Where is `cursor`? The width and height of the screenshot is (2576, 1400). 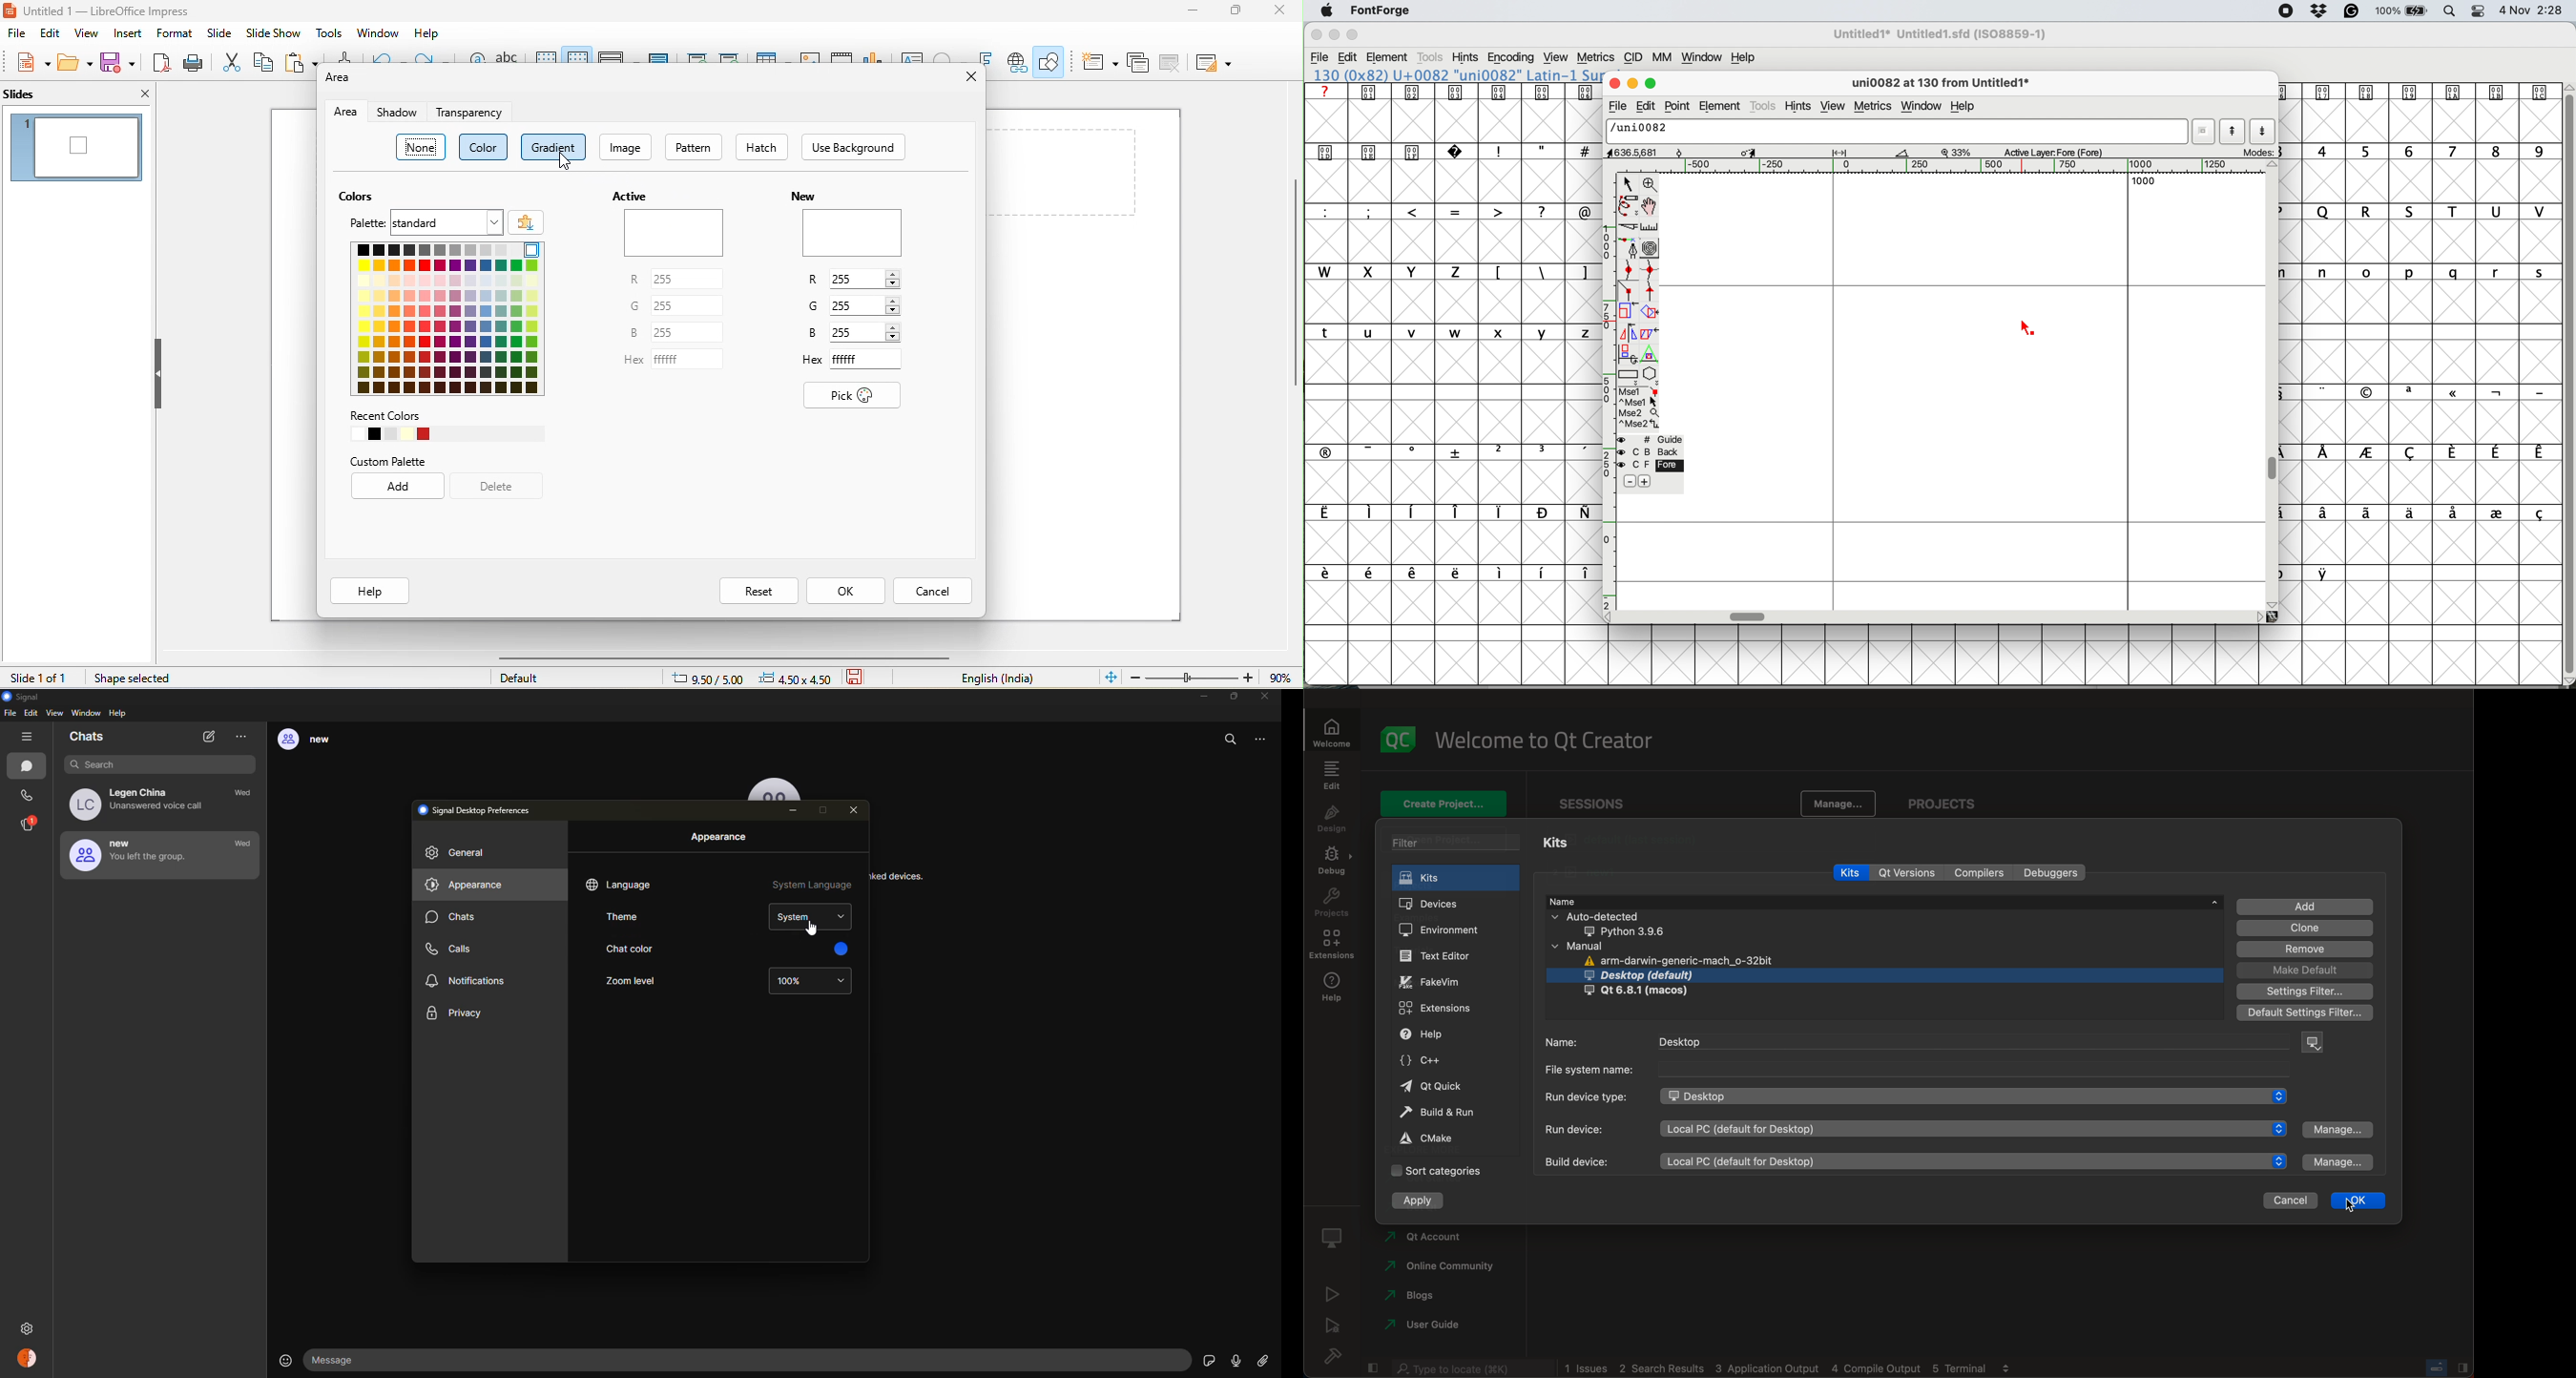
cursor is located at coordinates (2352, 1208).